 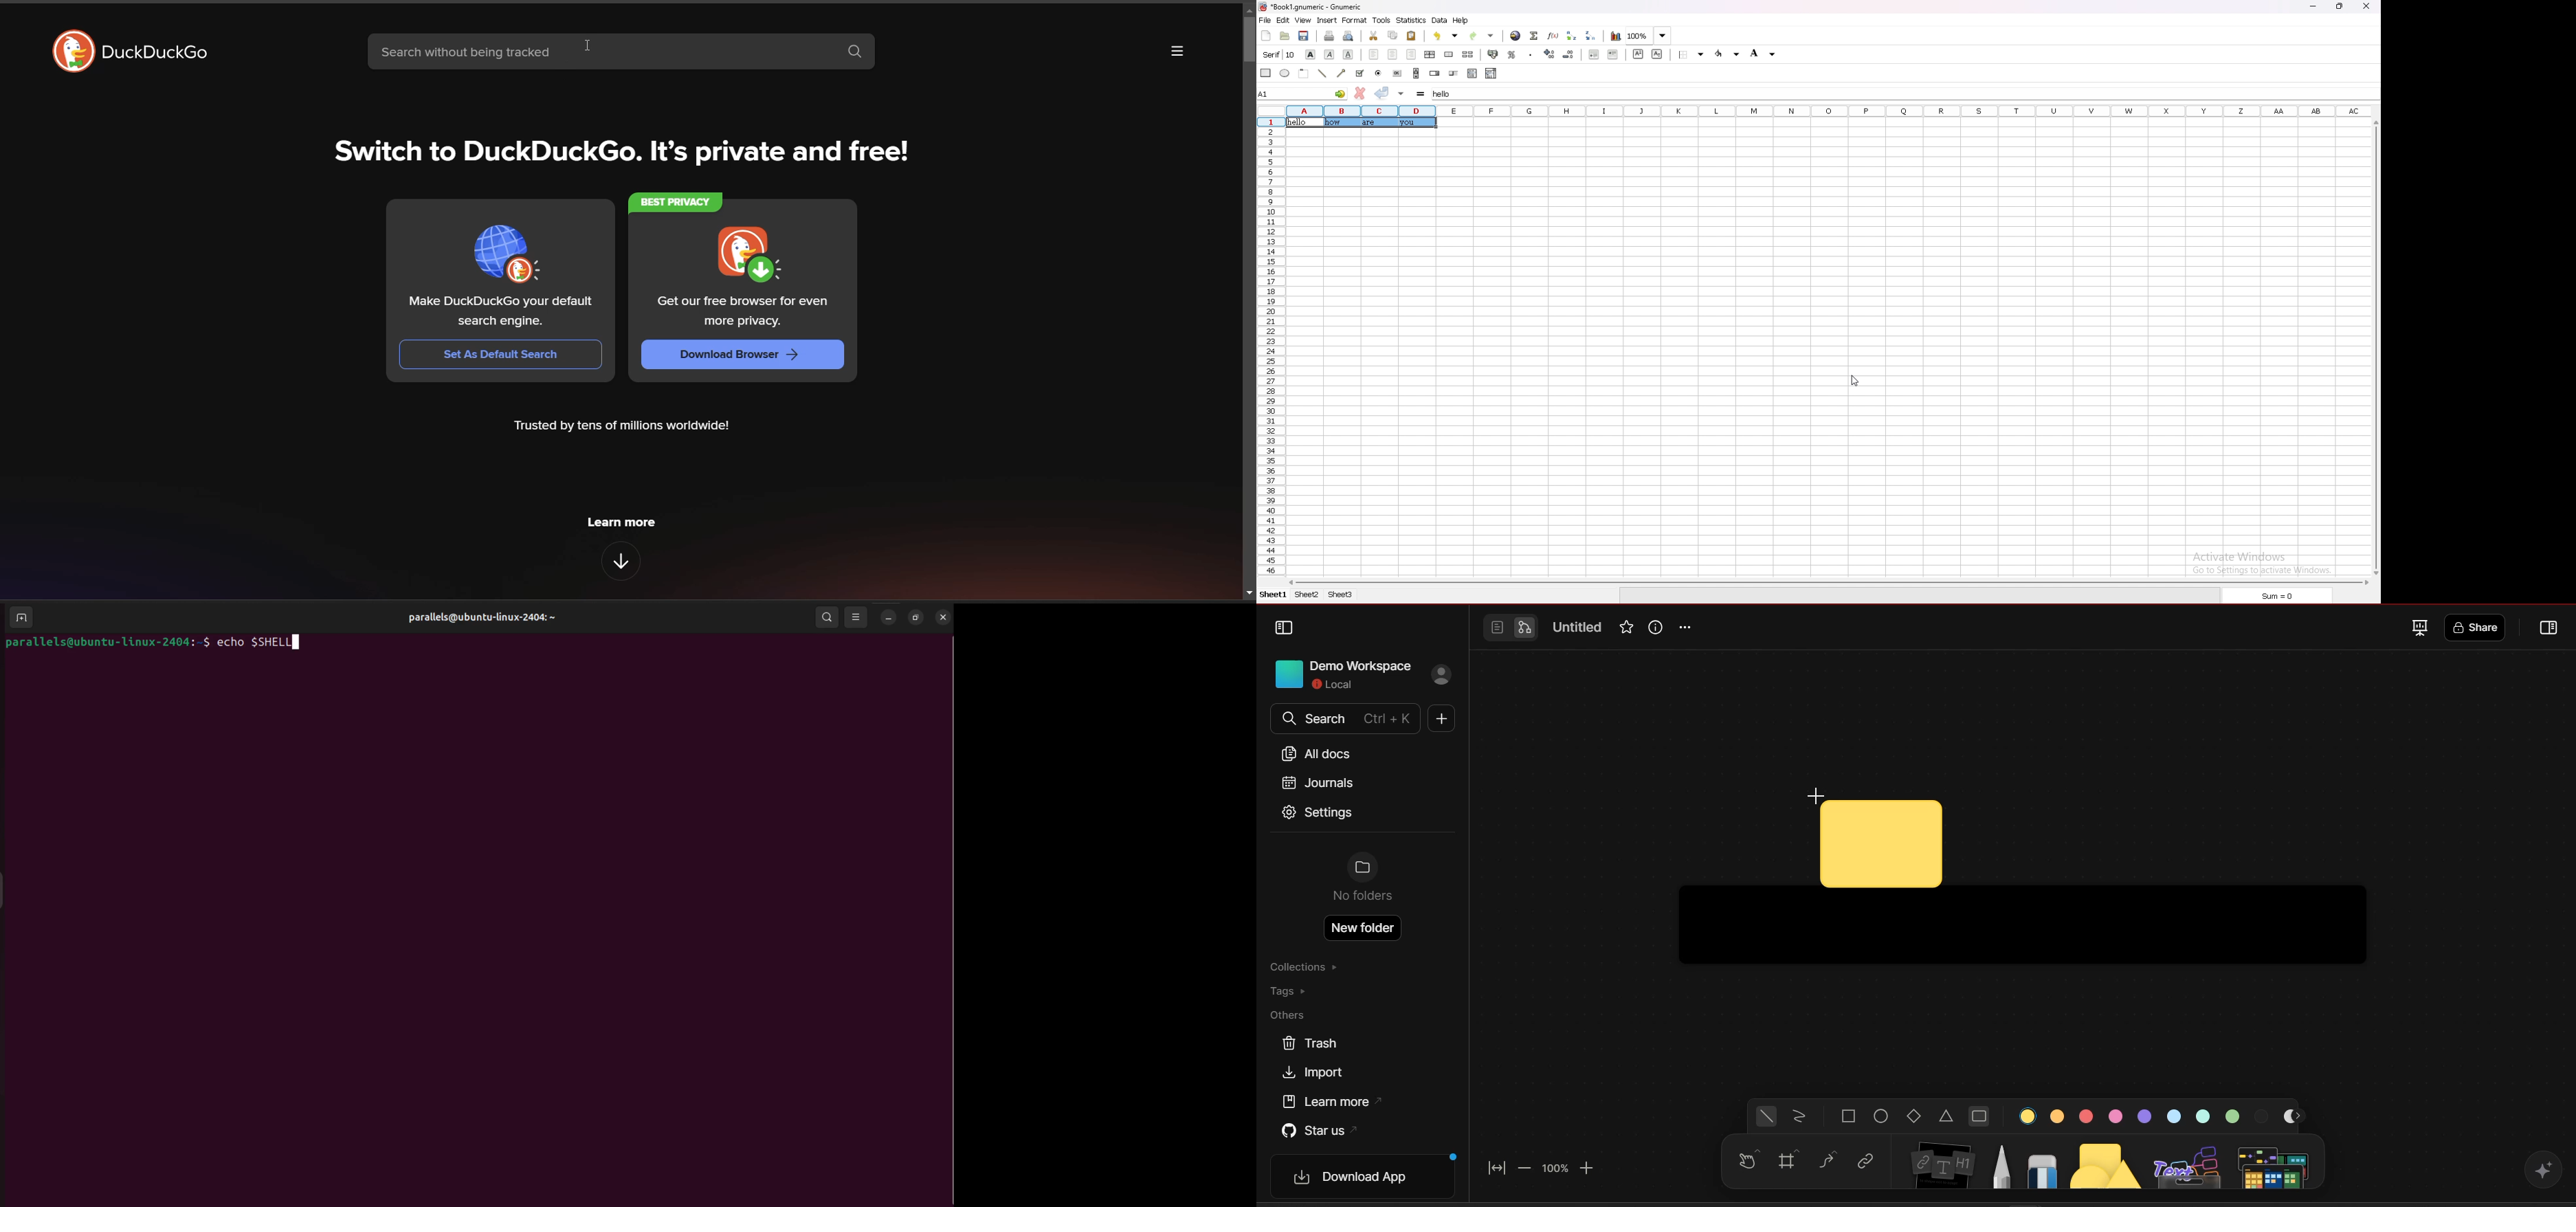 What do you see at coordinates (1555, 1169) in the screenshot?
I see `zoom factor` at bounding box center [1555, 1169].